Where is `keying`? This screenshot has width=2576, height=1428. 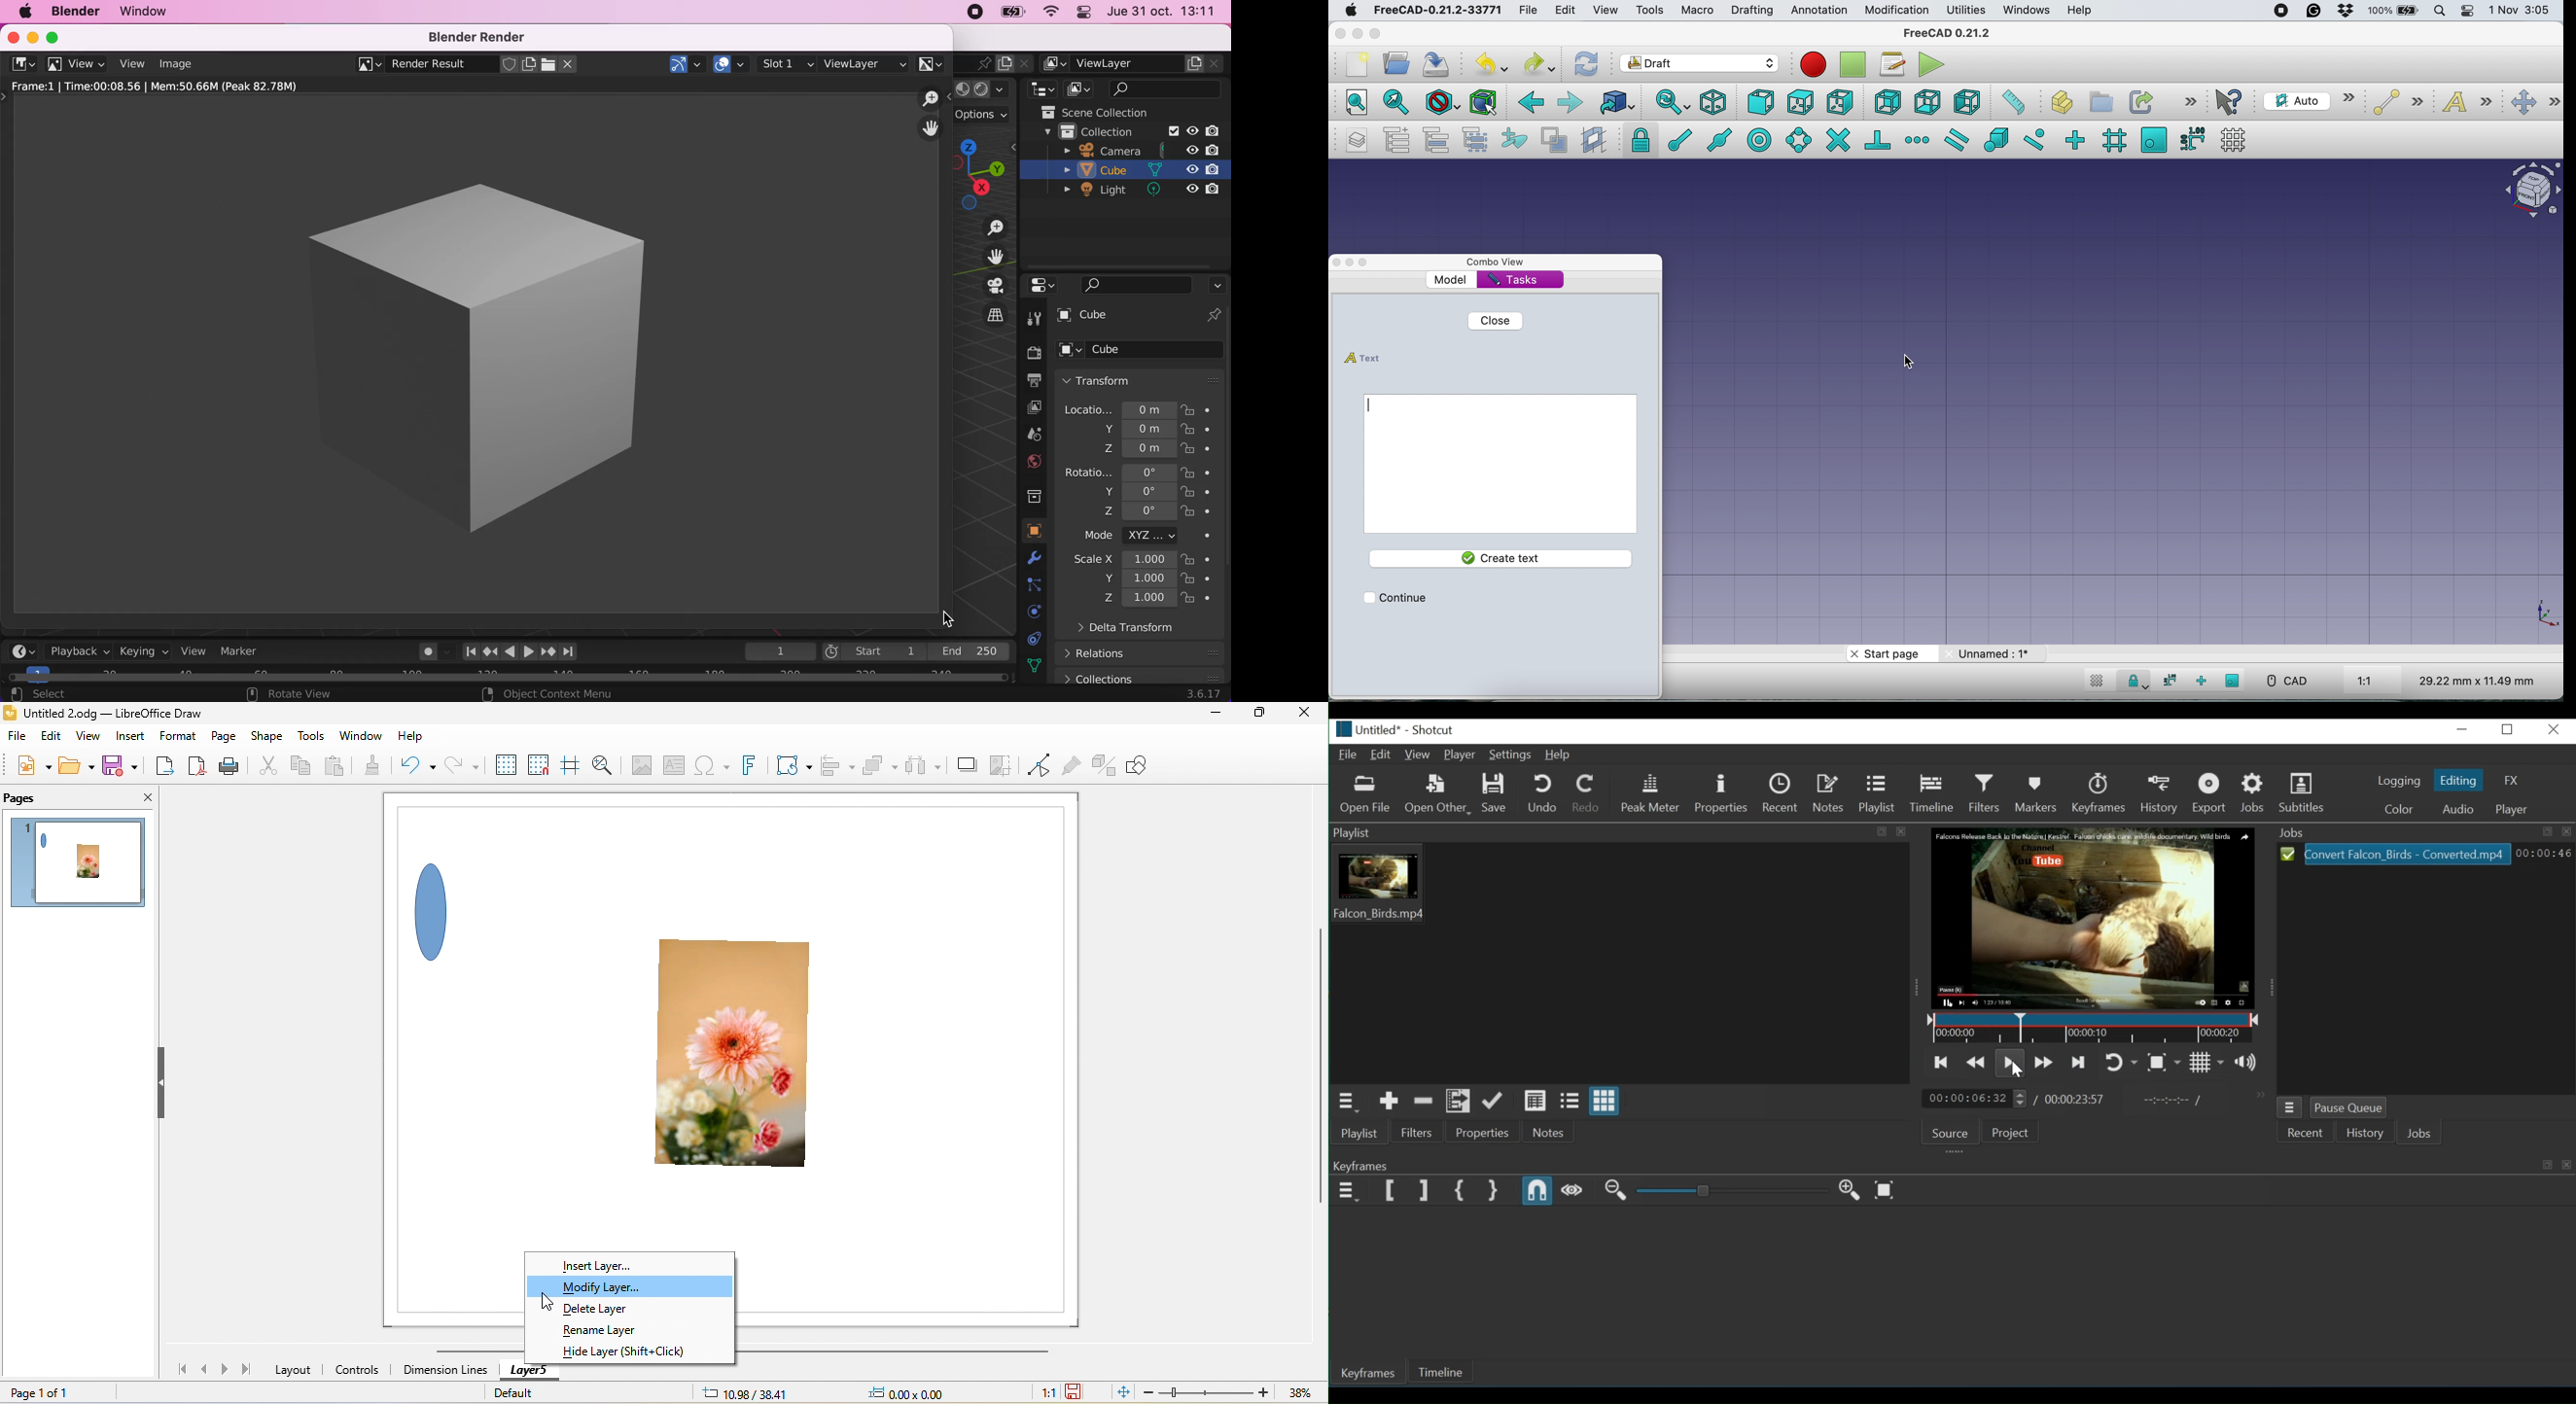 keying is located at coordinates (143, 652).